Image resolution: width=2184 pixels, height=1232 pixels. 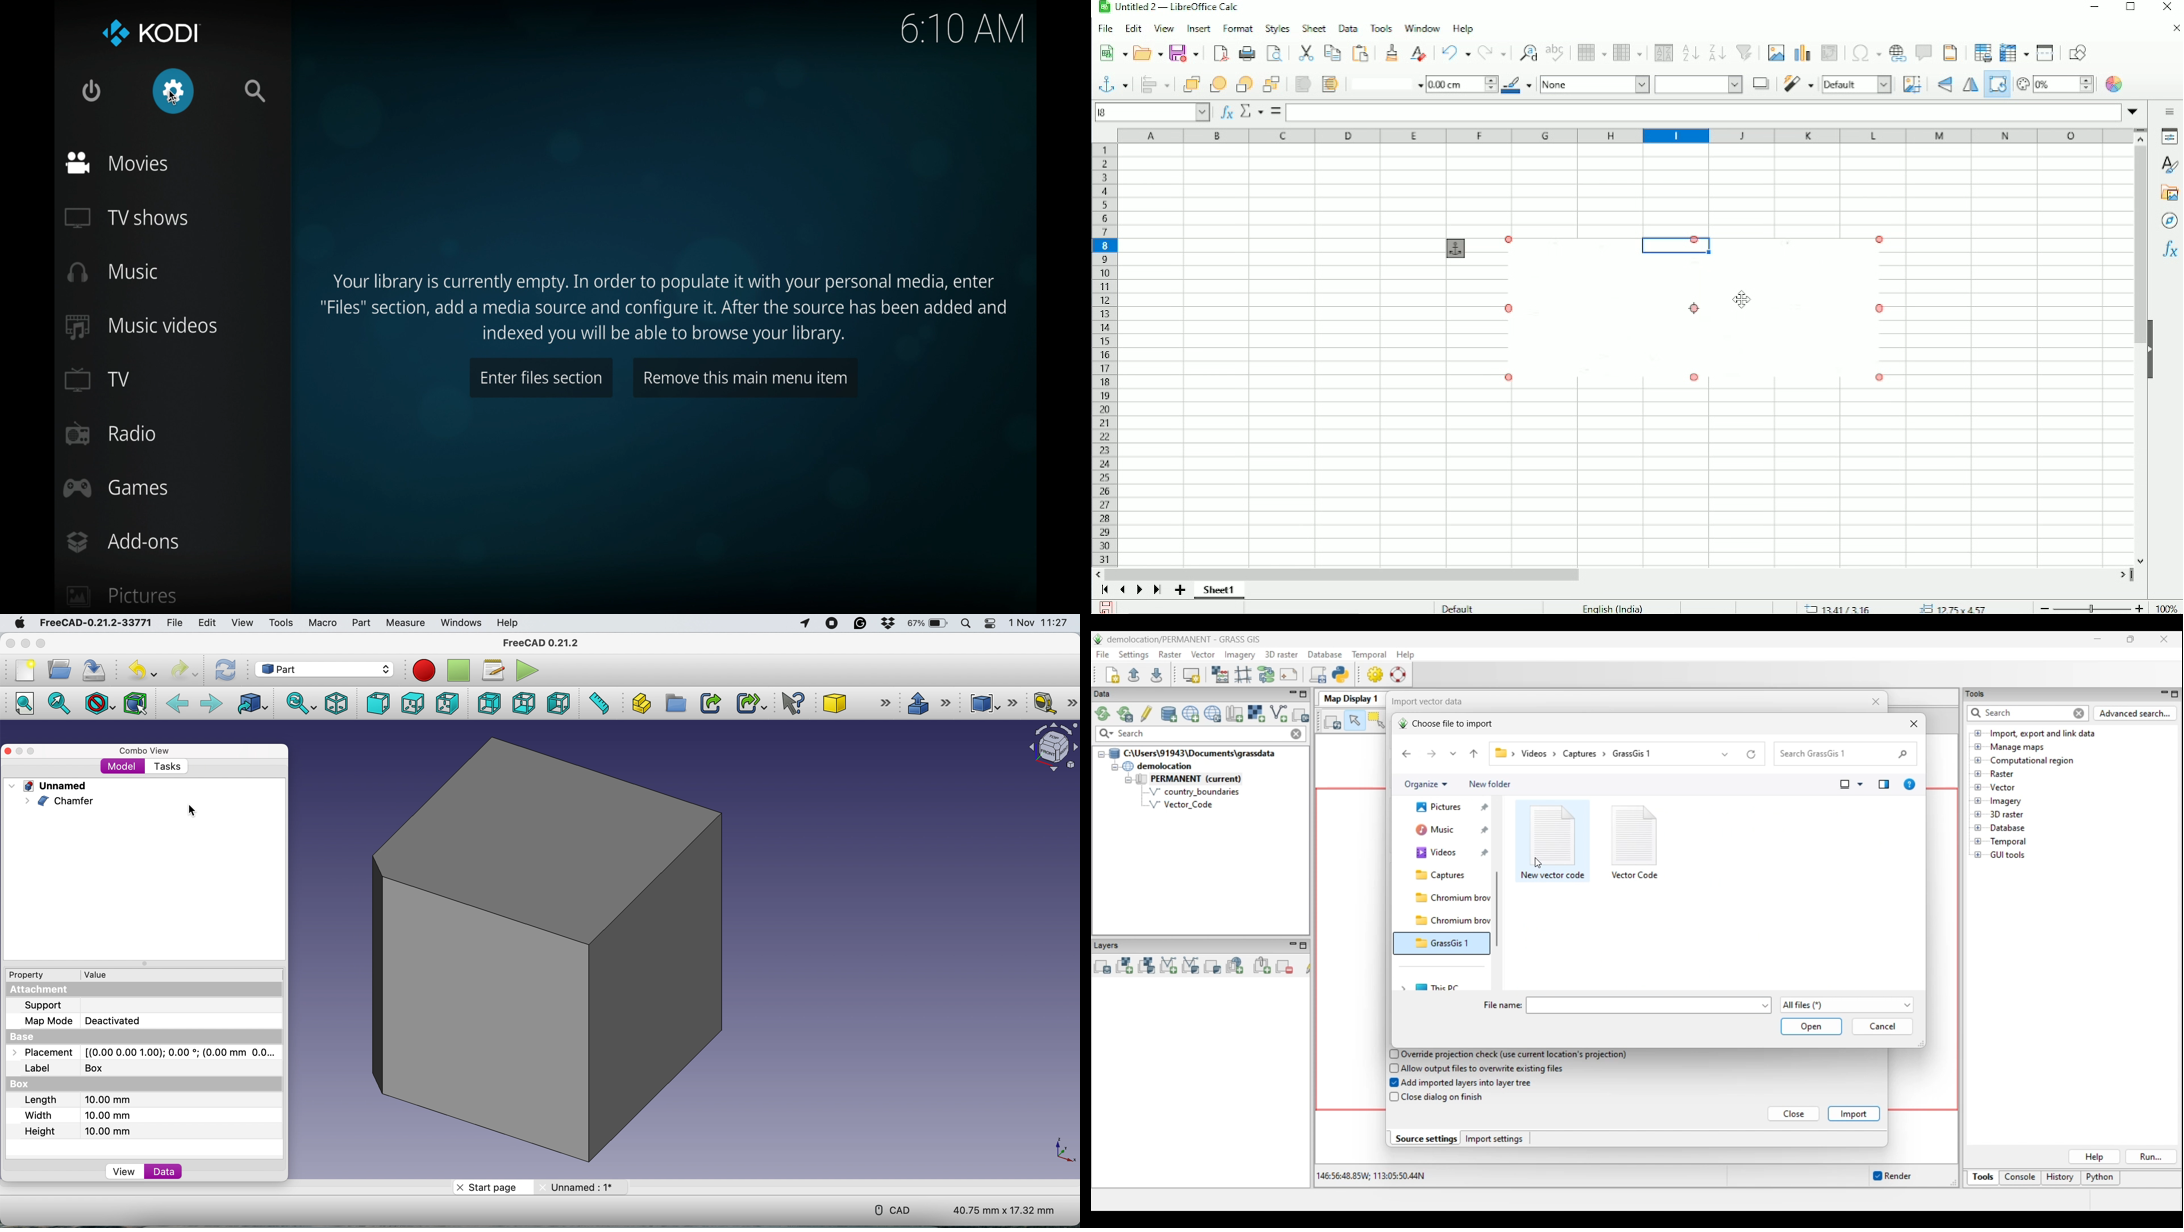 What do you see at coordinates (456, 670) in the screenshot?
I see `stop recording macros` at bounding box center [456, 670].